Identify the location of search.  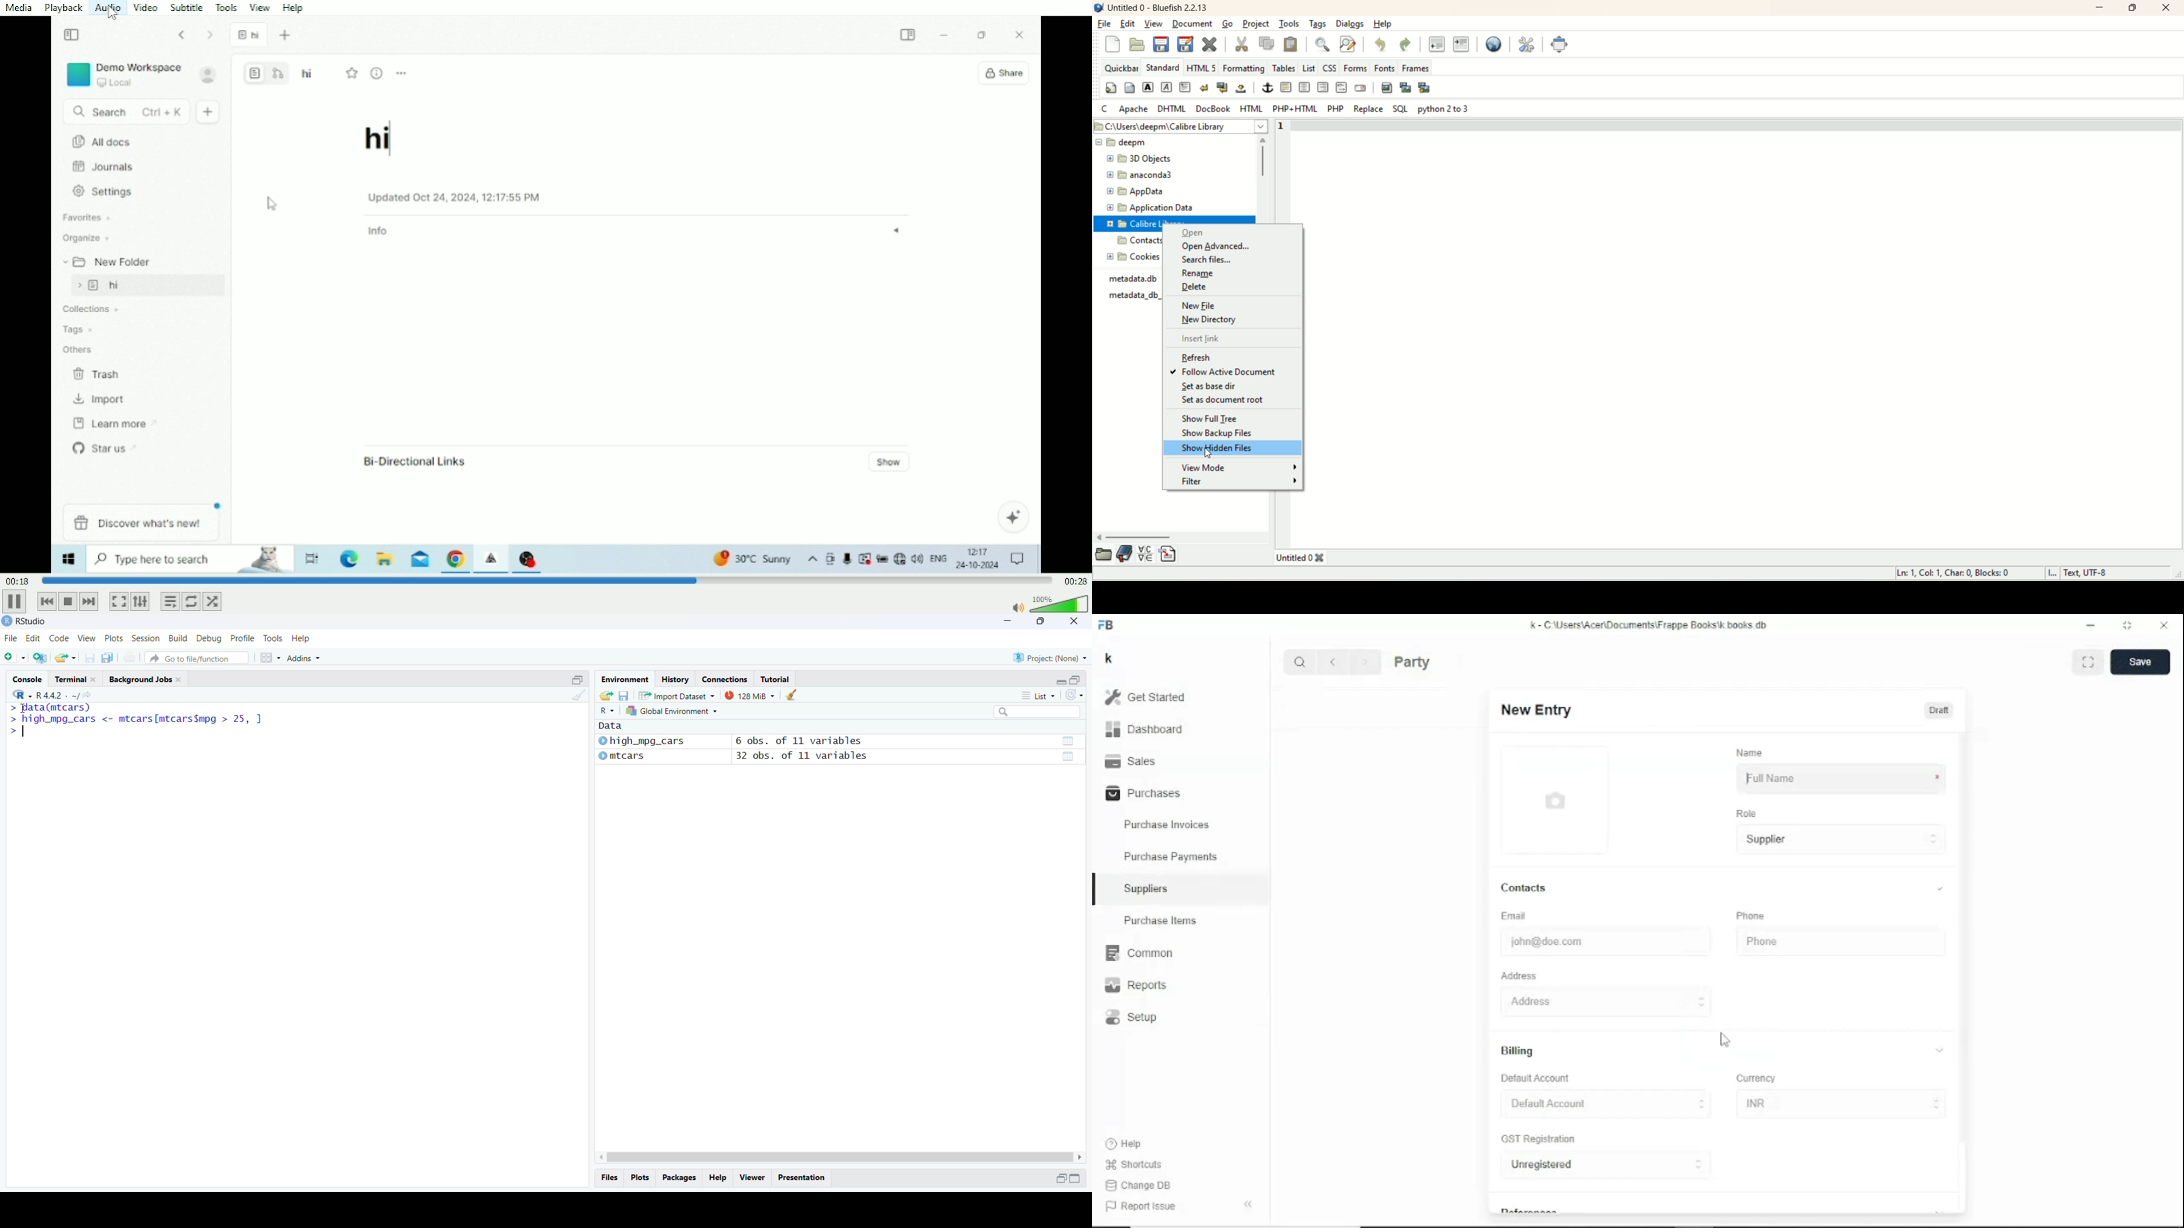
(1037, 712).